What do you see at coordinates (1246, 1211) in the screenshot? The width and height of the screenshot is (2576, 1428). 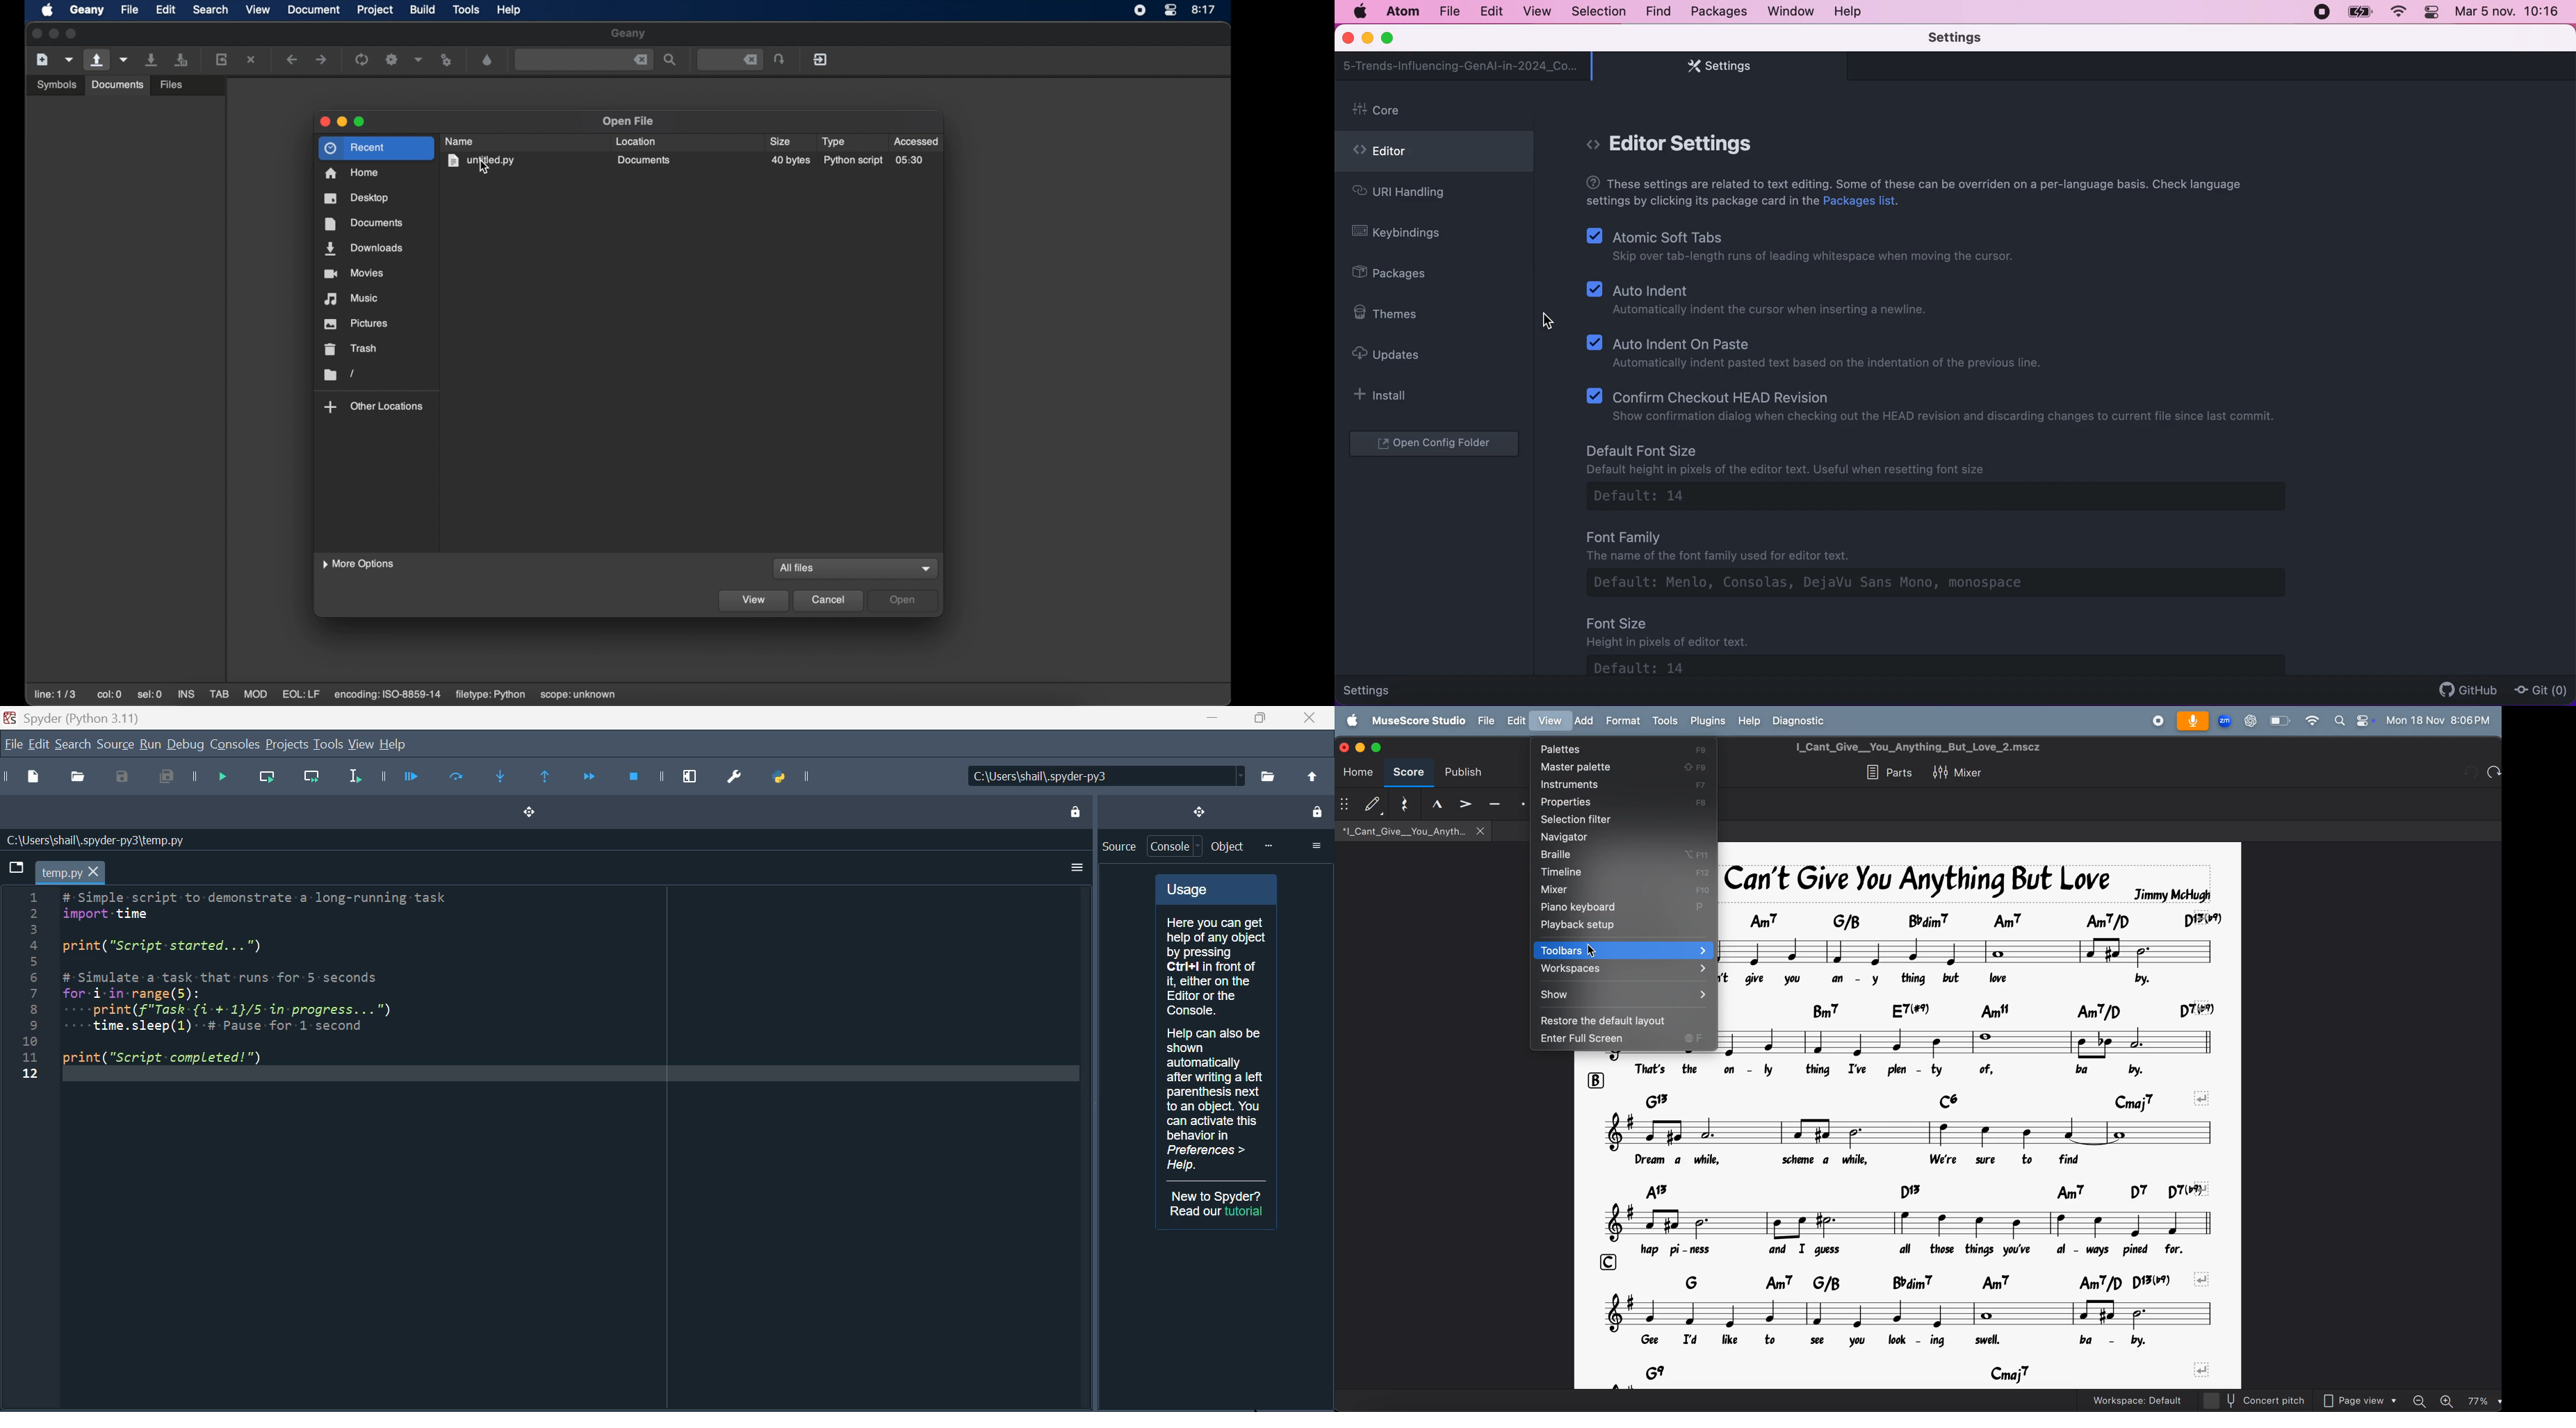 I see `tutorial` at bounding box center [1246, 1211].